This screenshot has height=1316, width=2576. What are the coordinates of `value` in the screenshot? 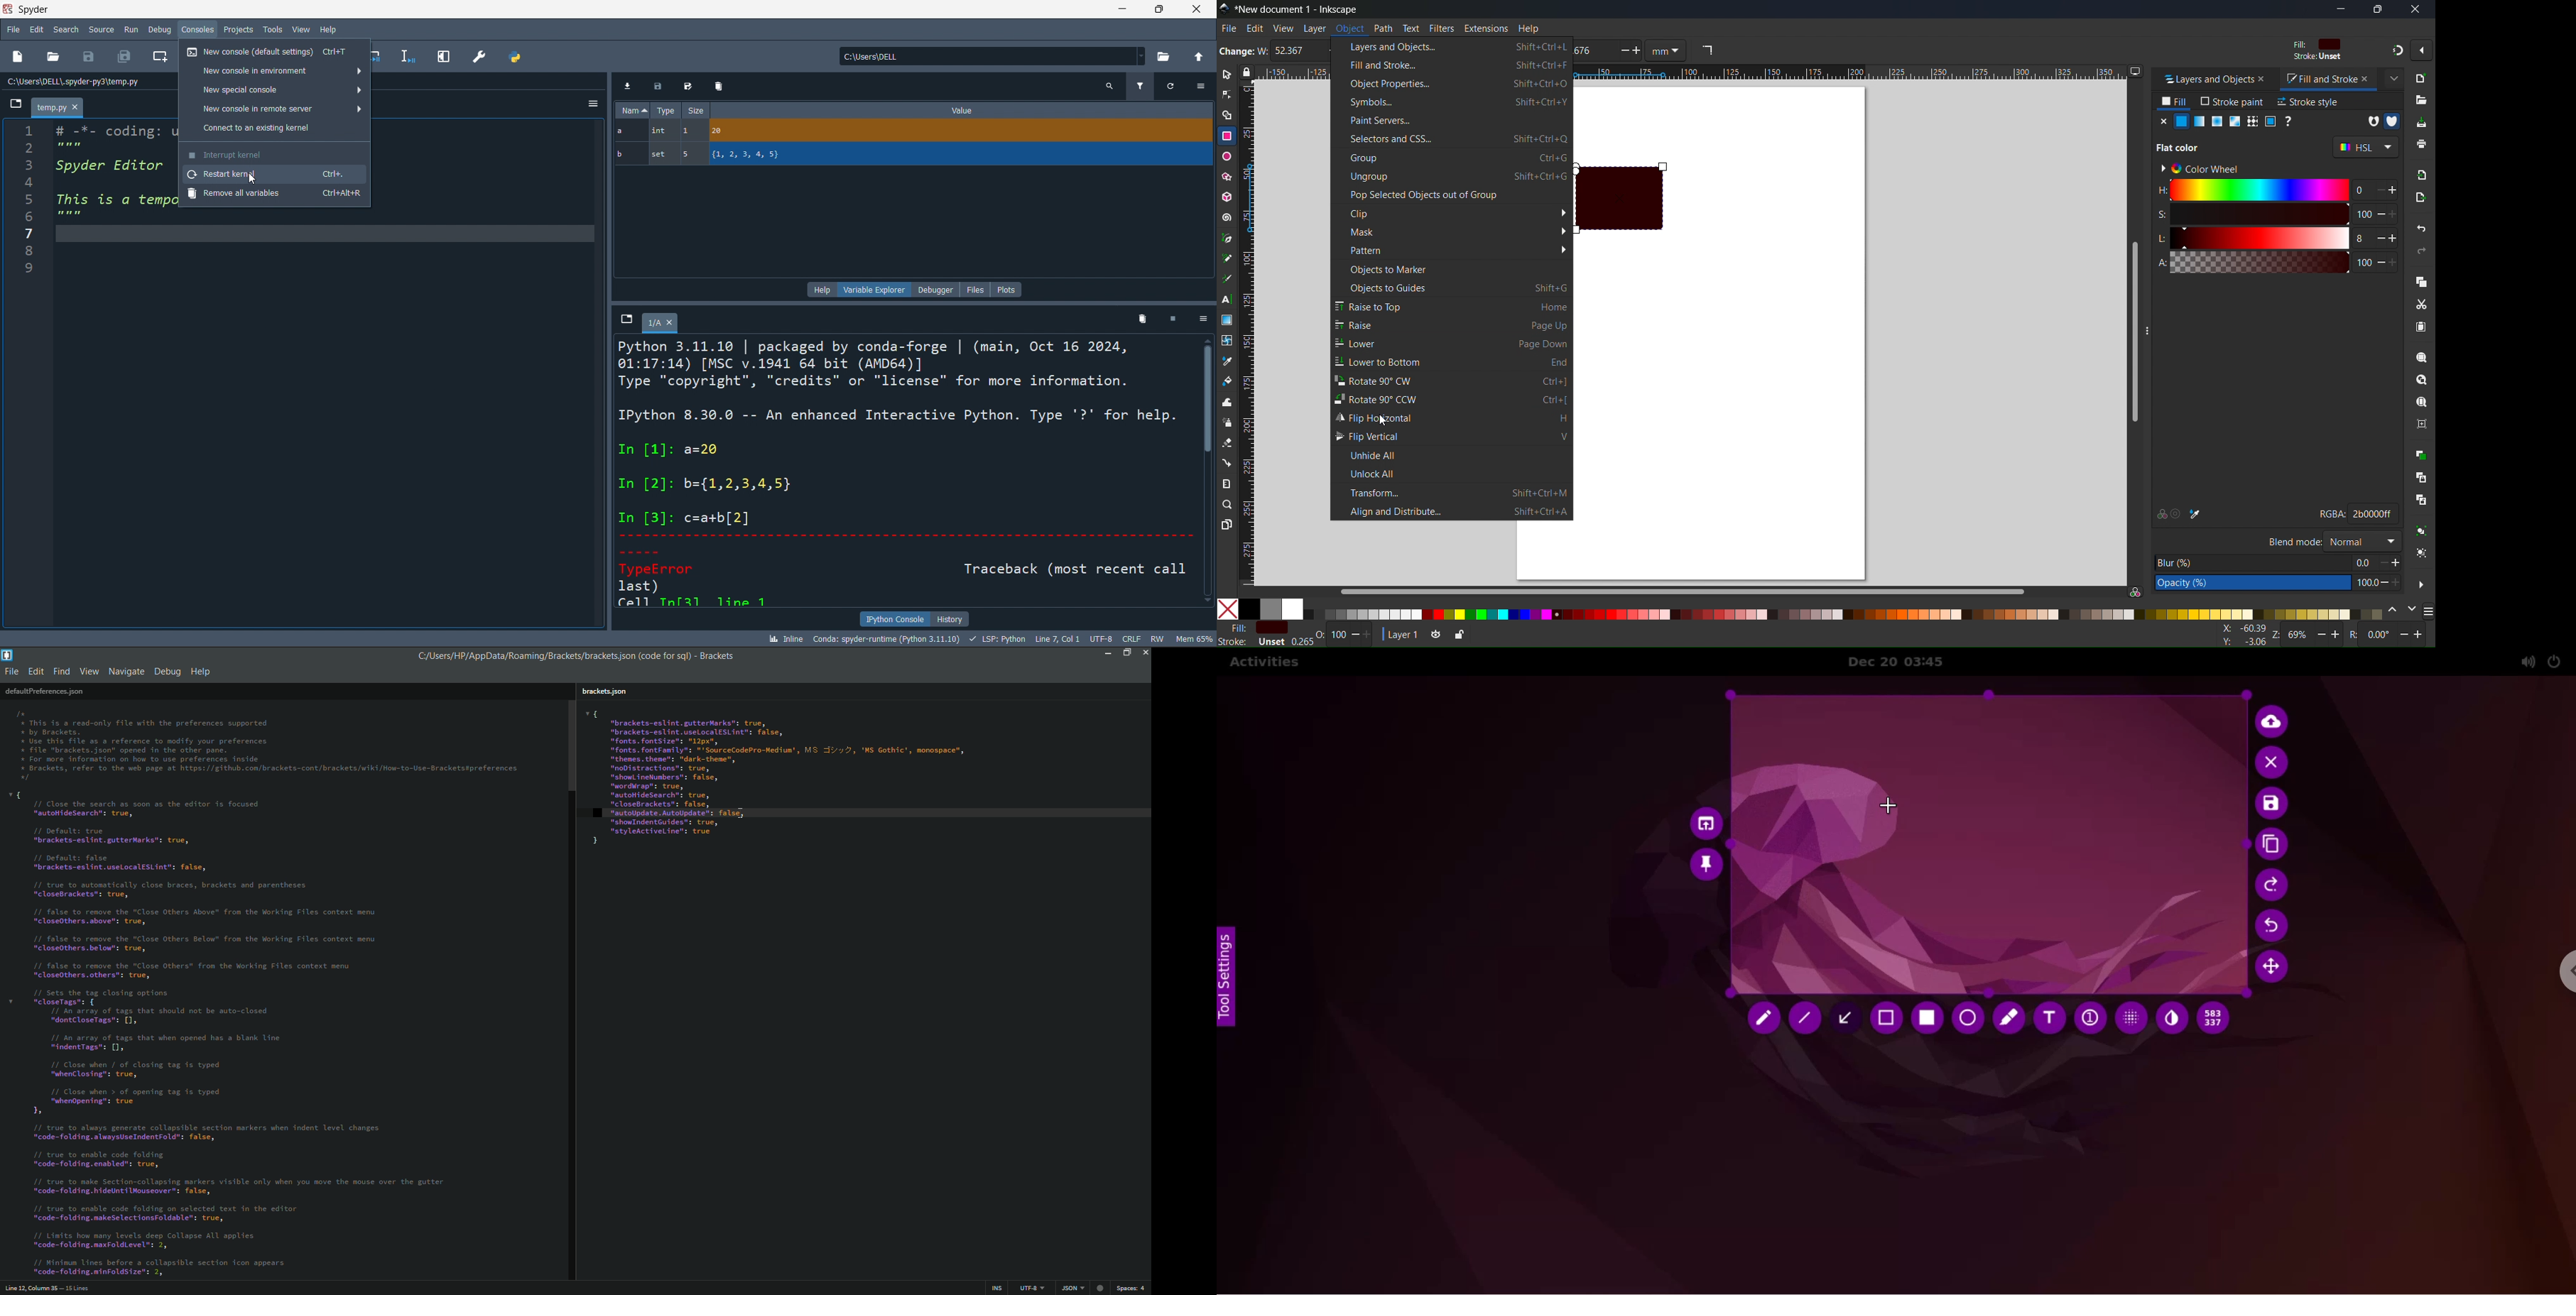 It's located at (968, 111).